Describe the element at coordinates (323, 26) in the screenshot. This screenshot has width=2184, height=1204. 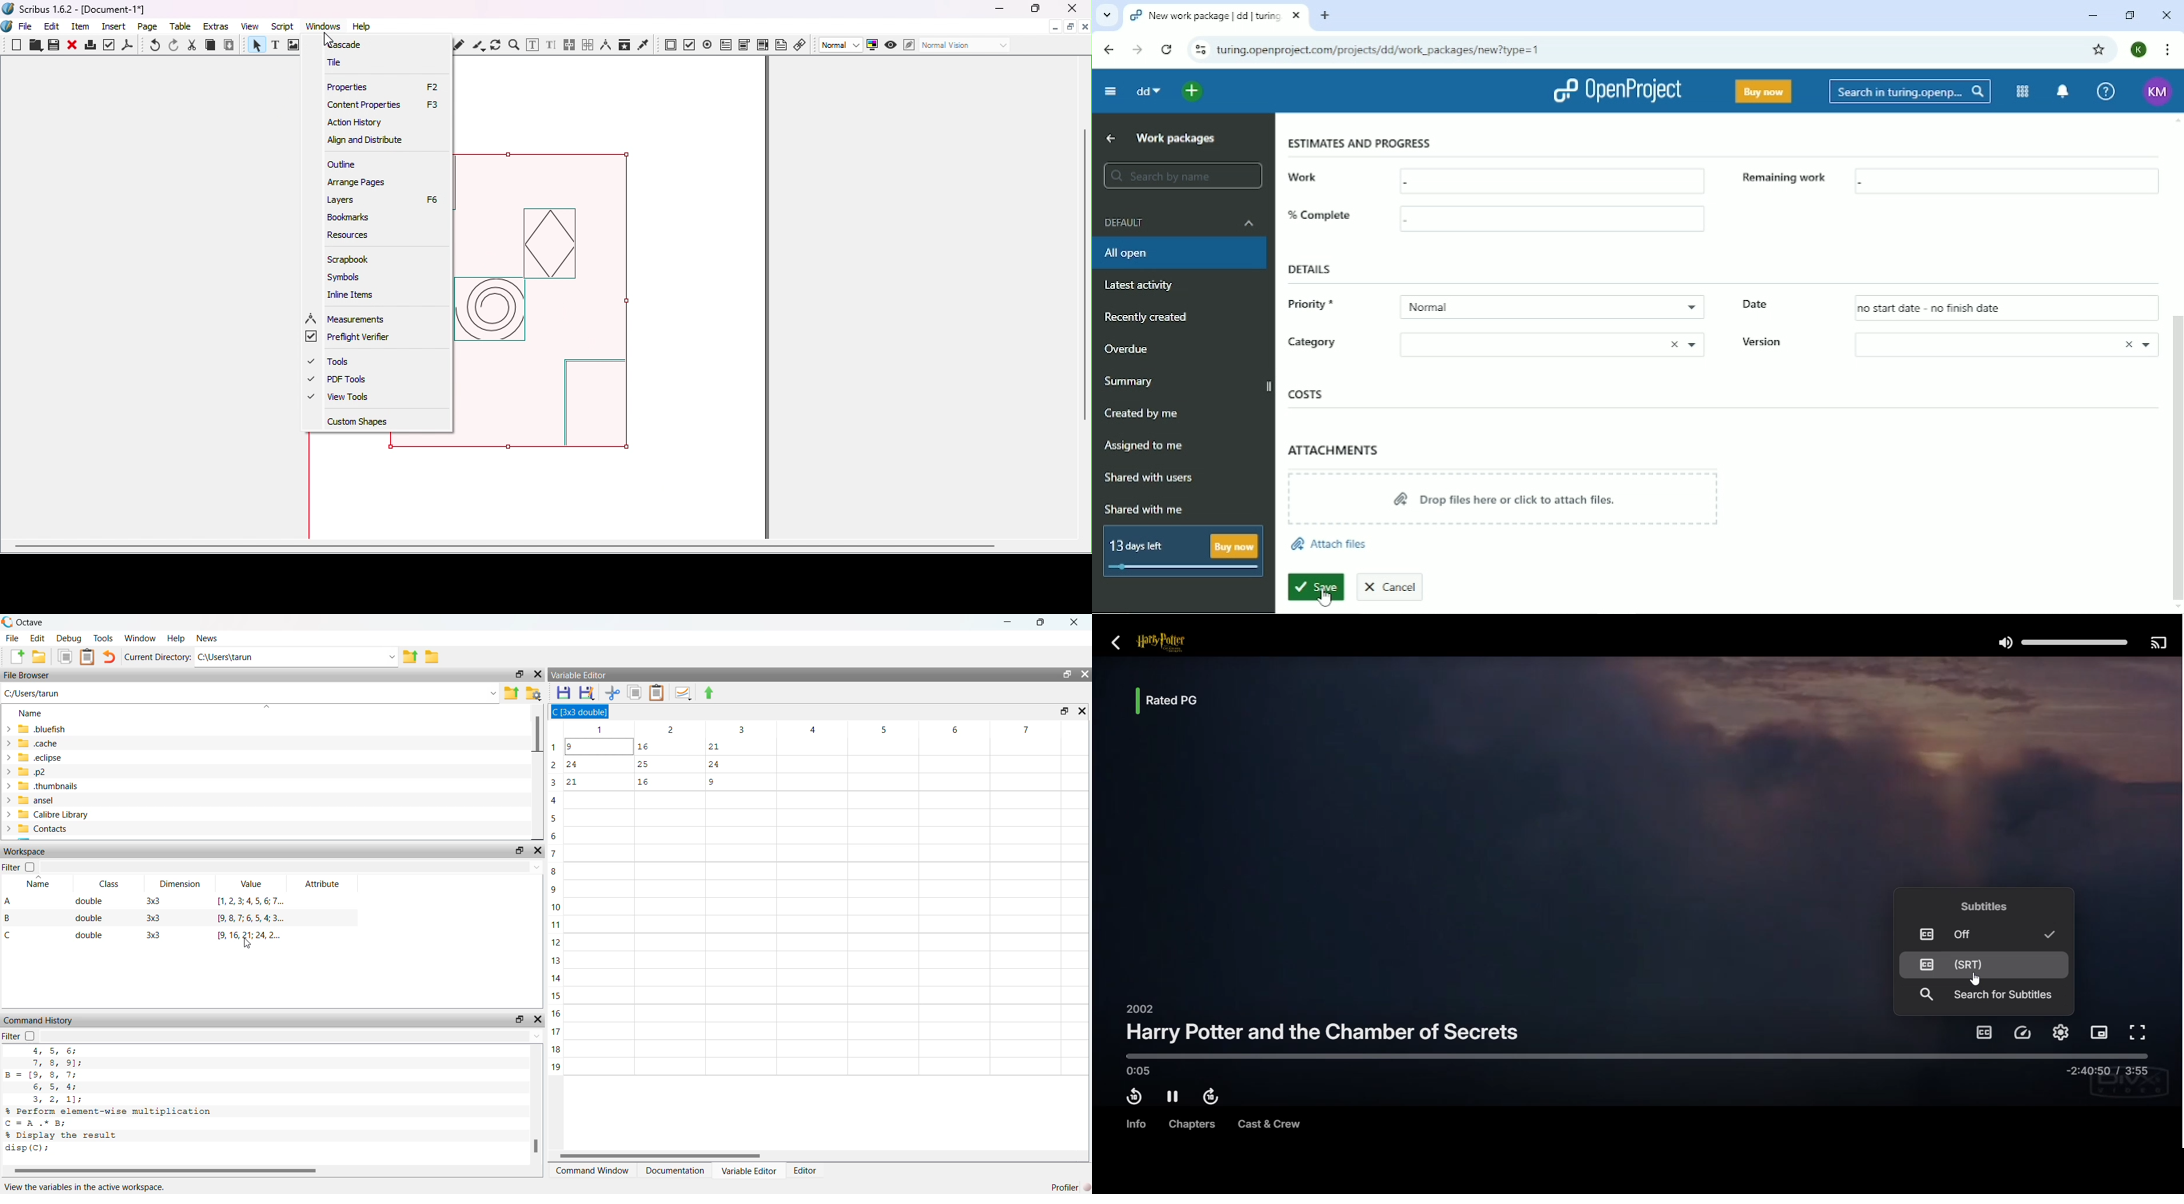
I see `Windows` at that location.